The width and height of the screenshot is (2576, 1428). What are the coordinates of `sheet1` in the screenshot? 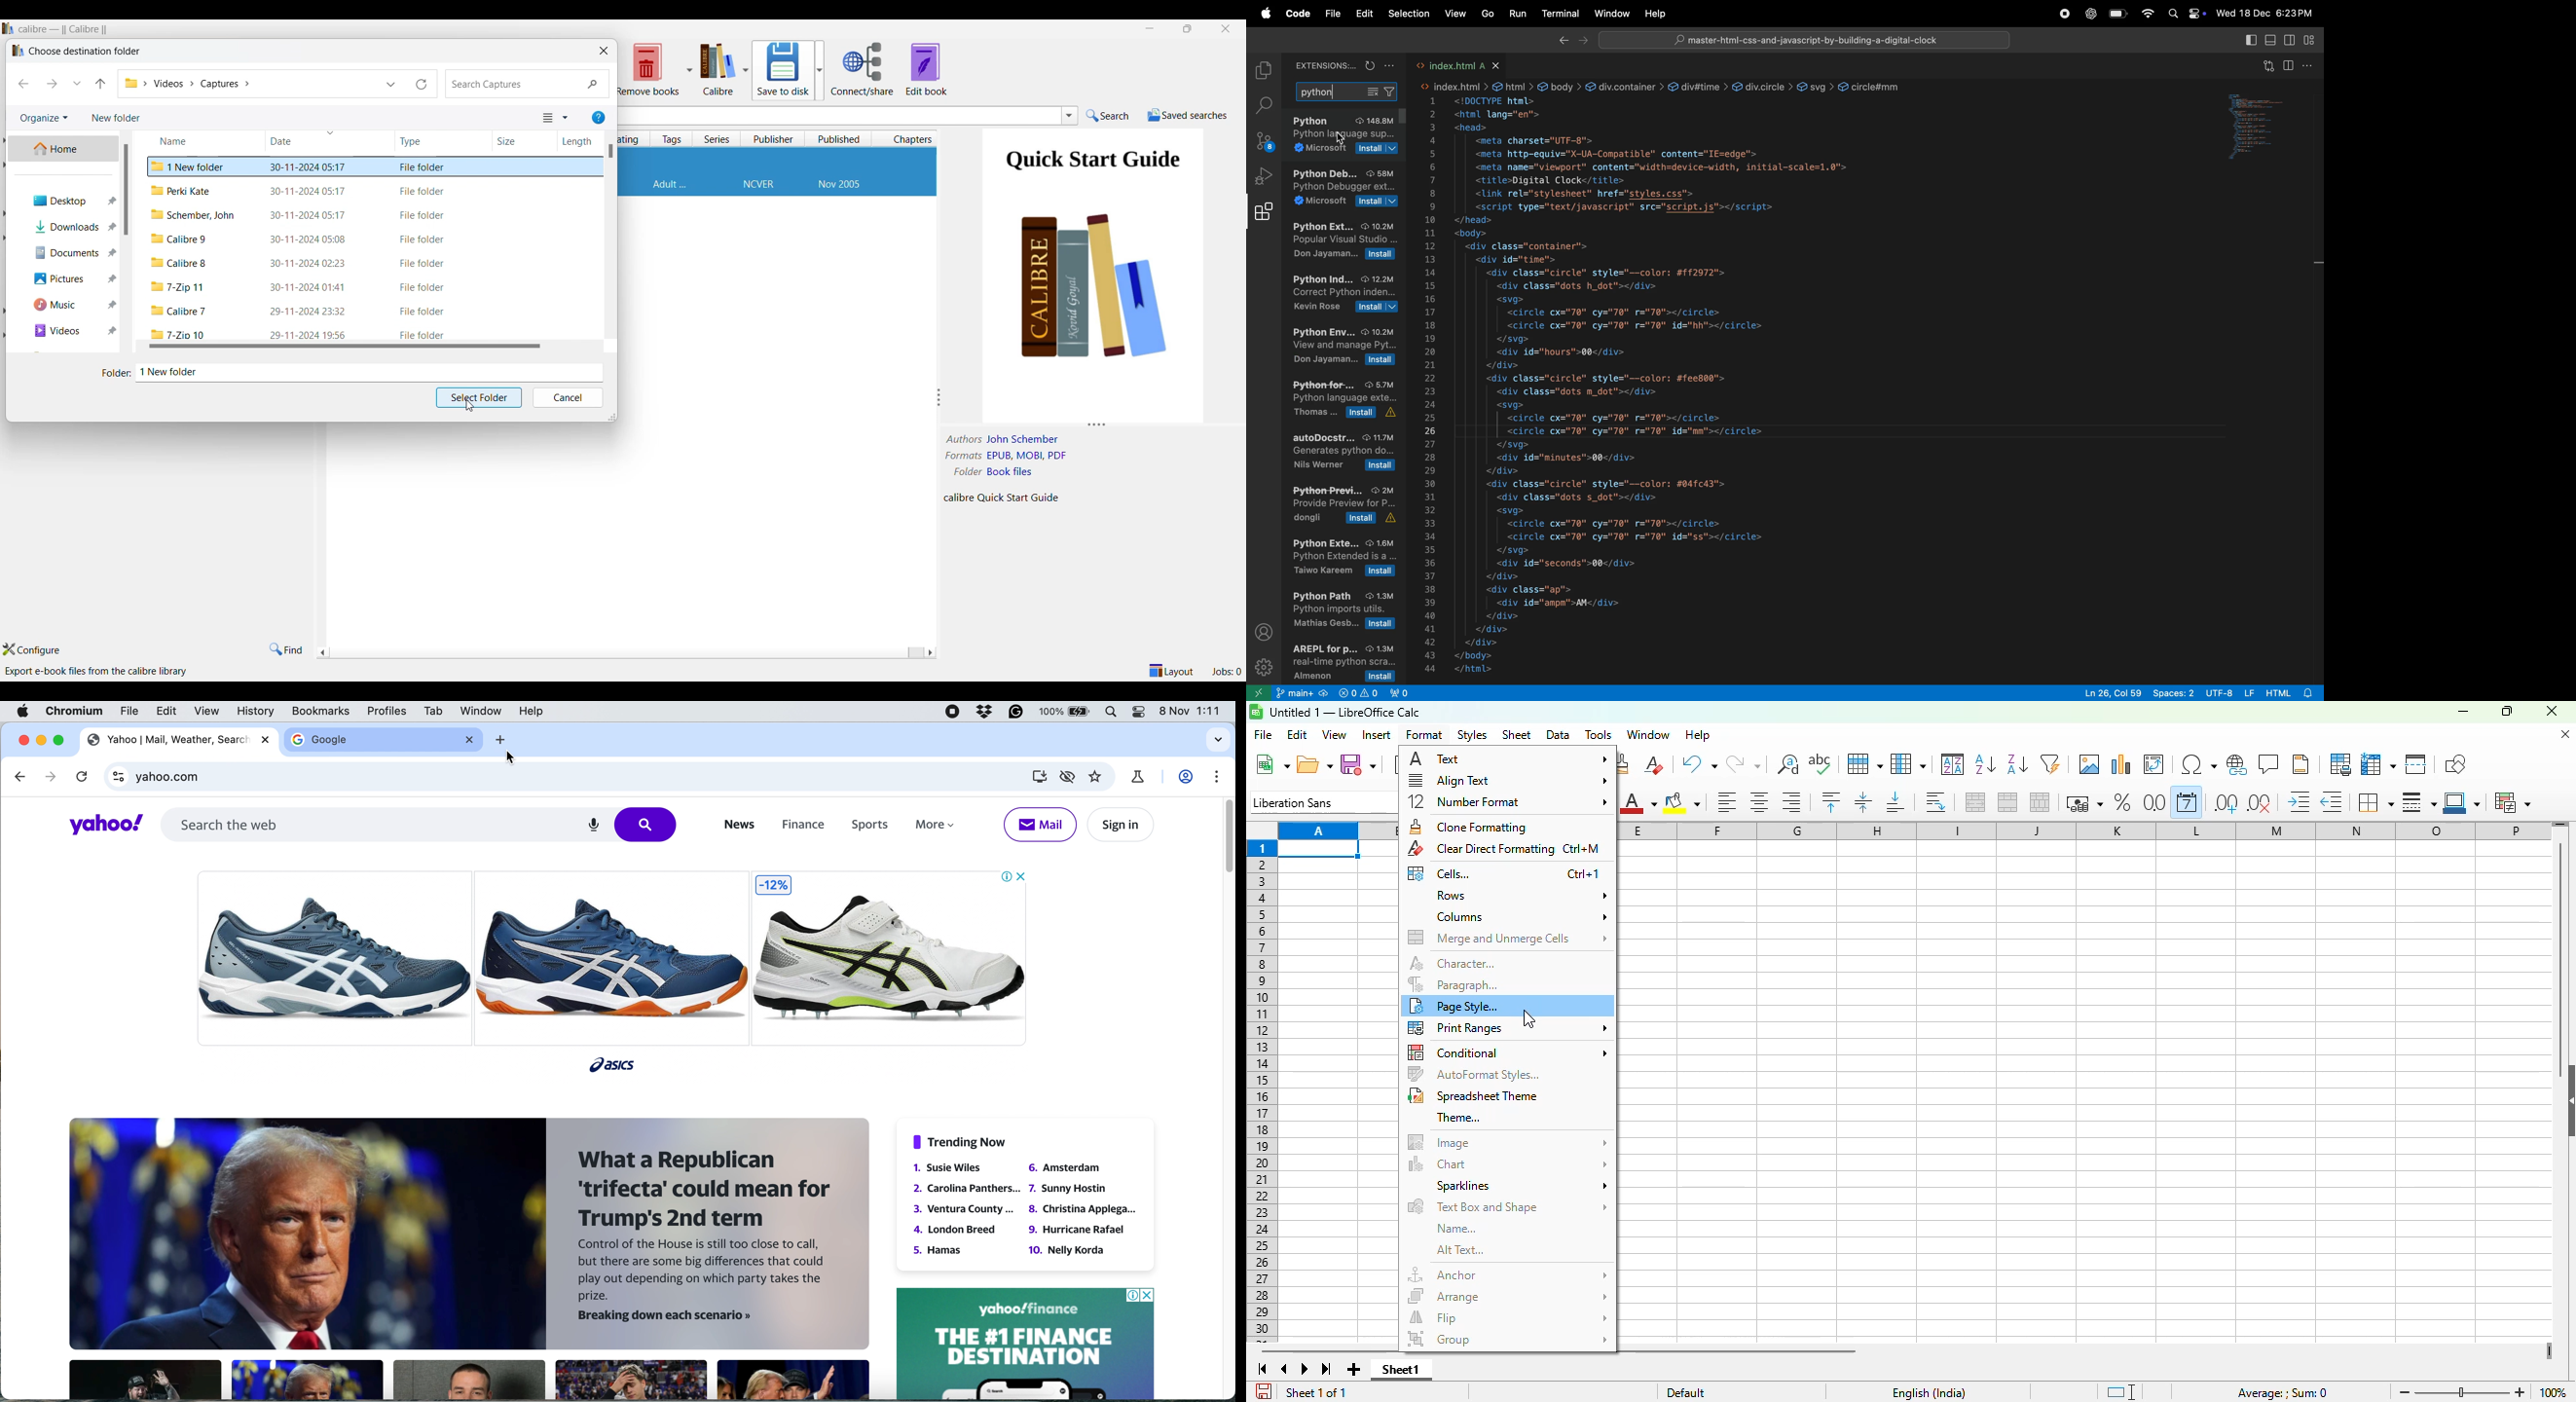 It's located at (1403, 1370).